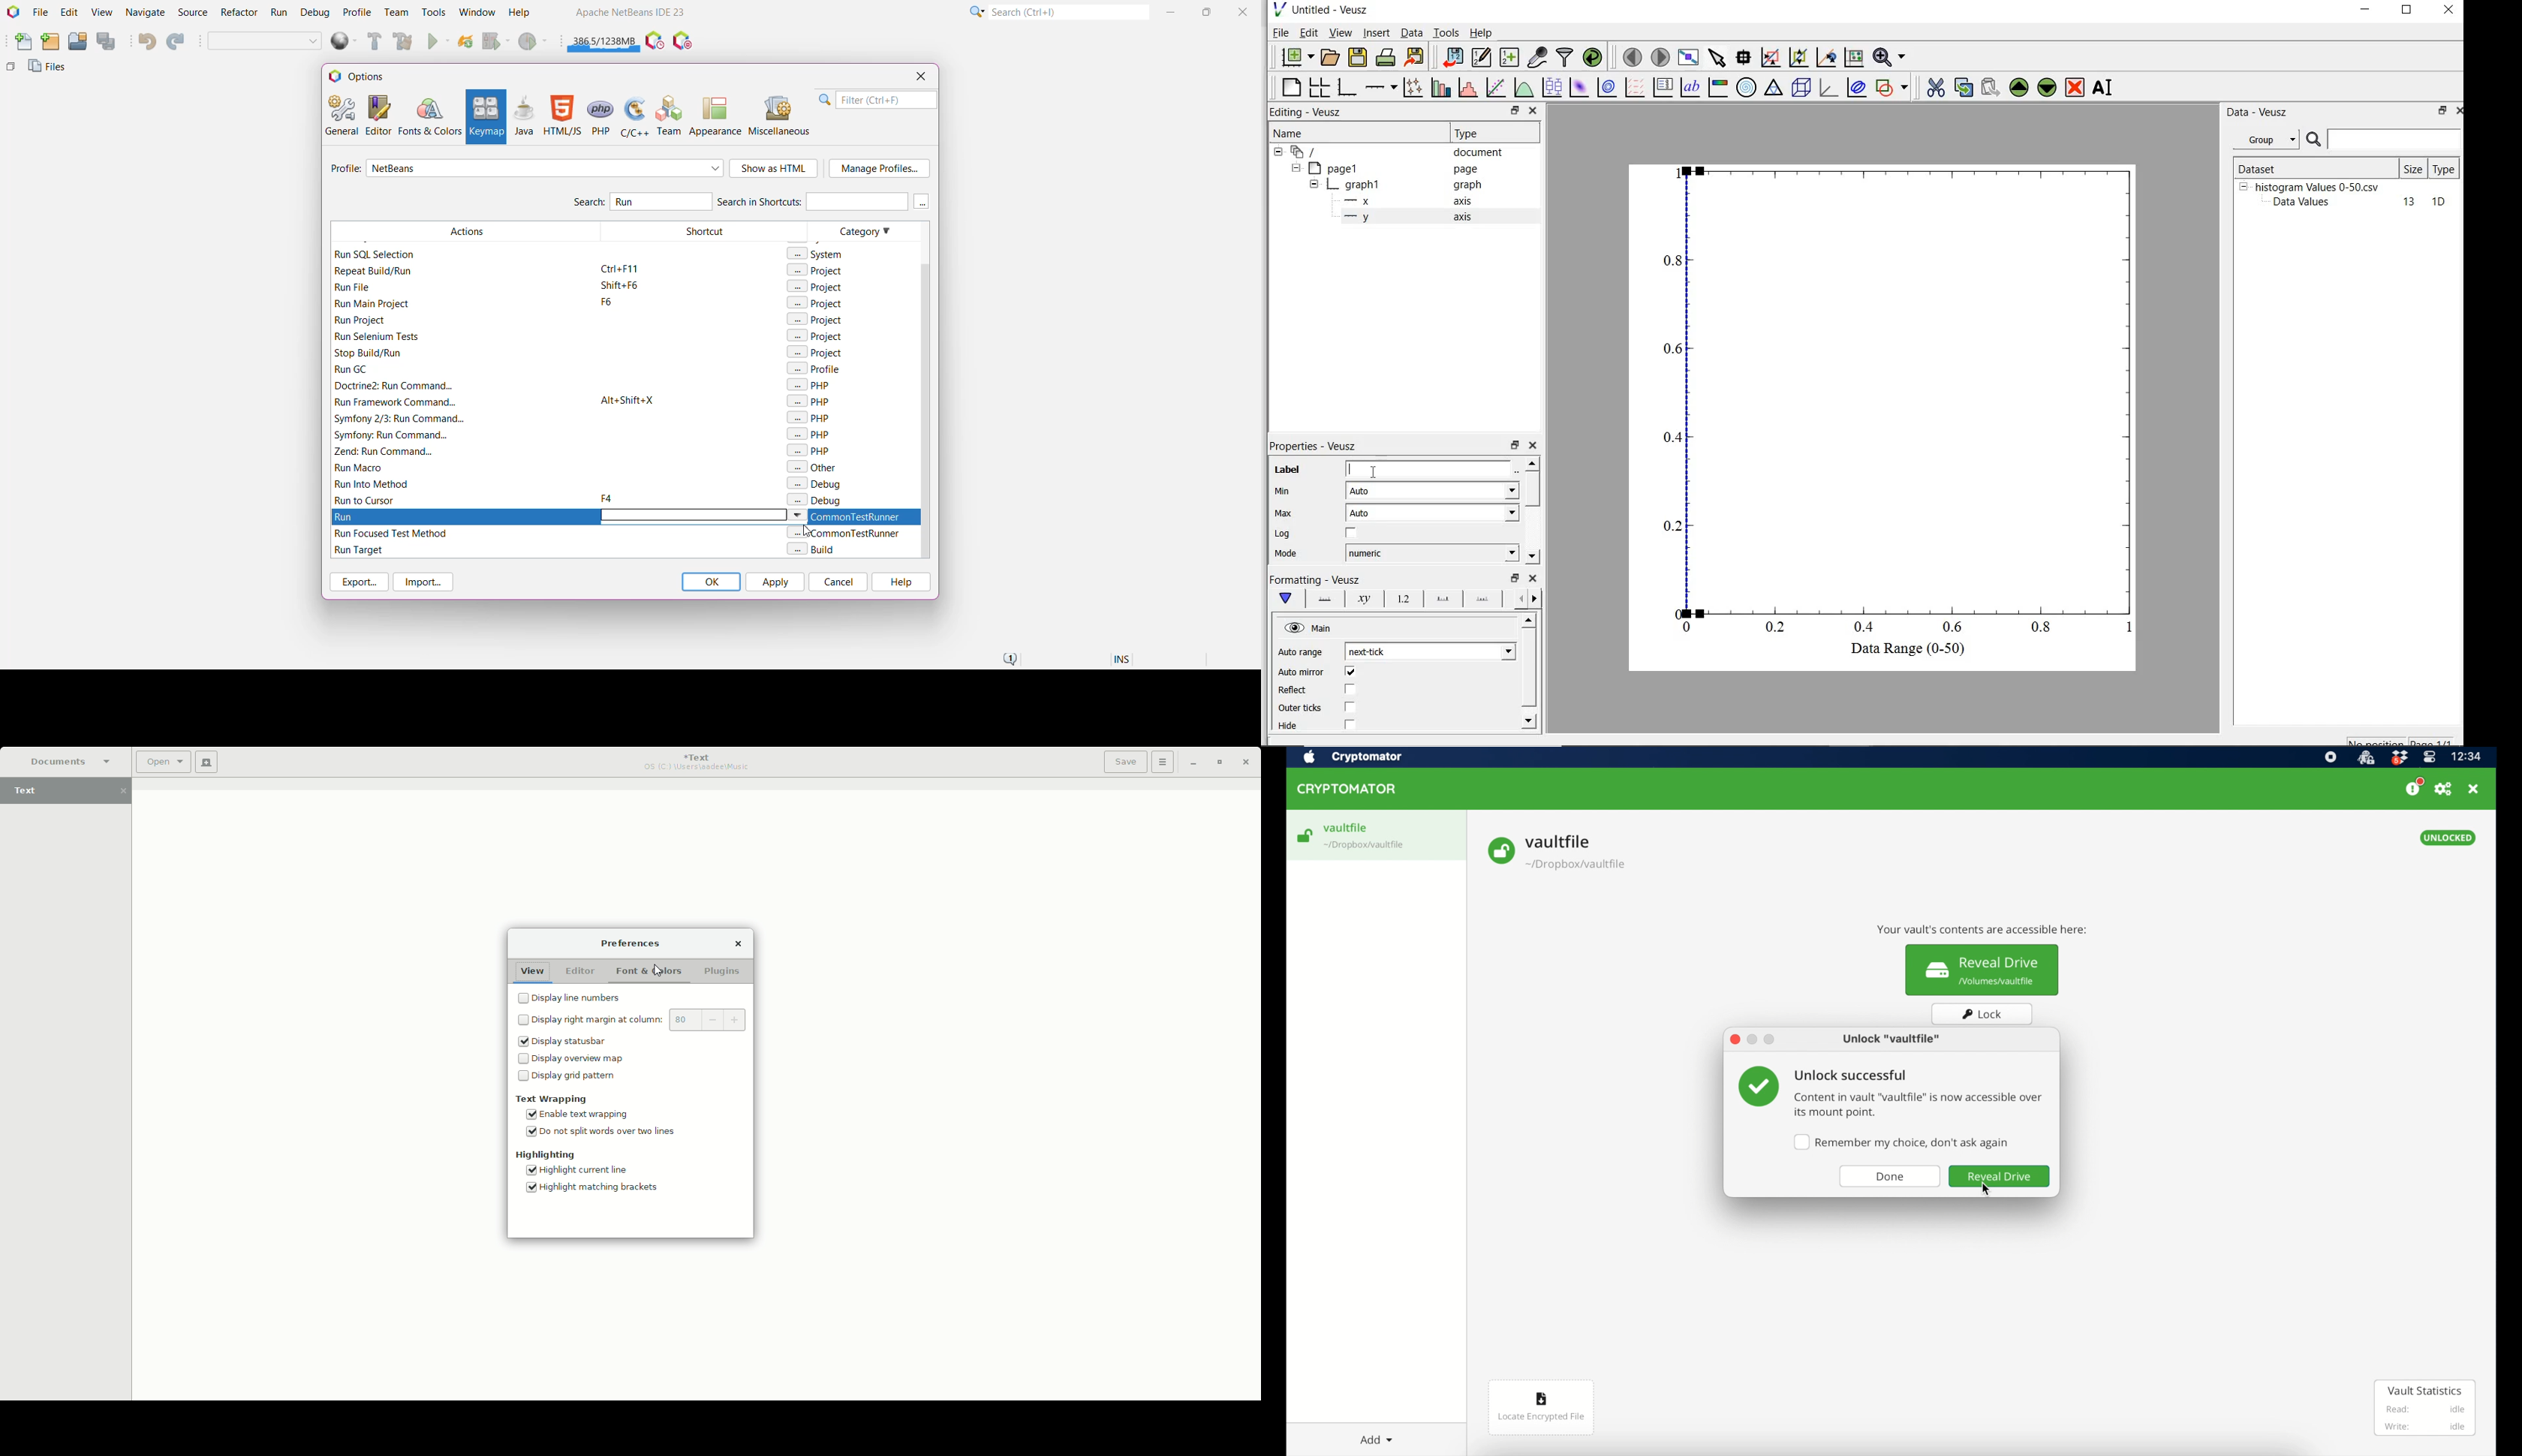  Describe the element at coordinates (279, 14) in the screenshot. I see `Run` at that location.